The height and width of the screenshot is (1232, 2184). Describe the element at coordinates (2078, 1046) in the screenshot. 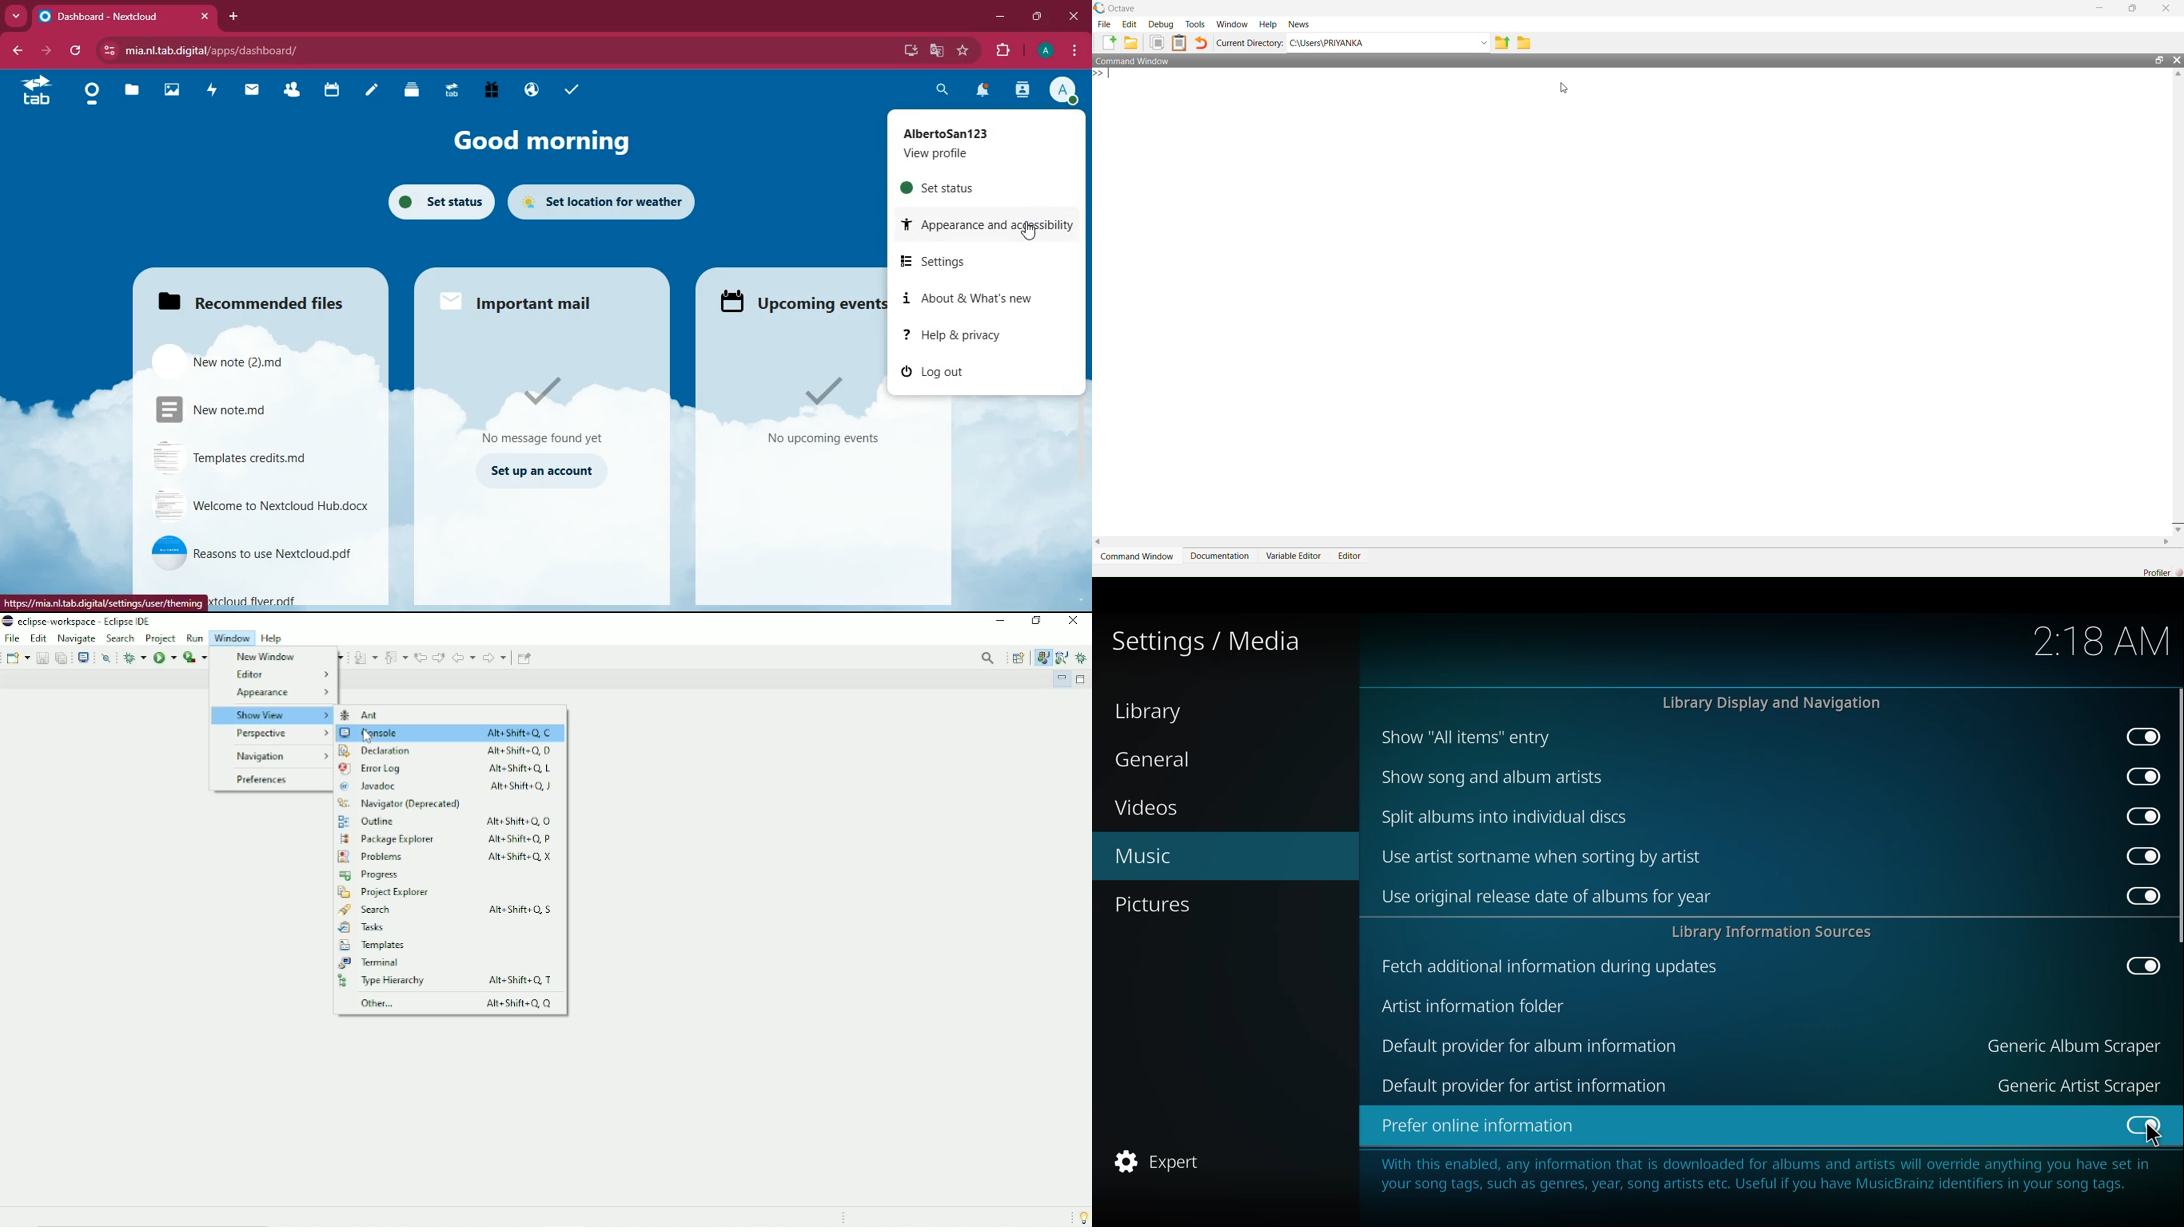

I see `generic` at that location.